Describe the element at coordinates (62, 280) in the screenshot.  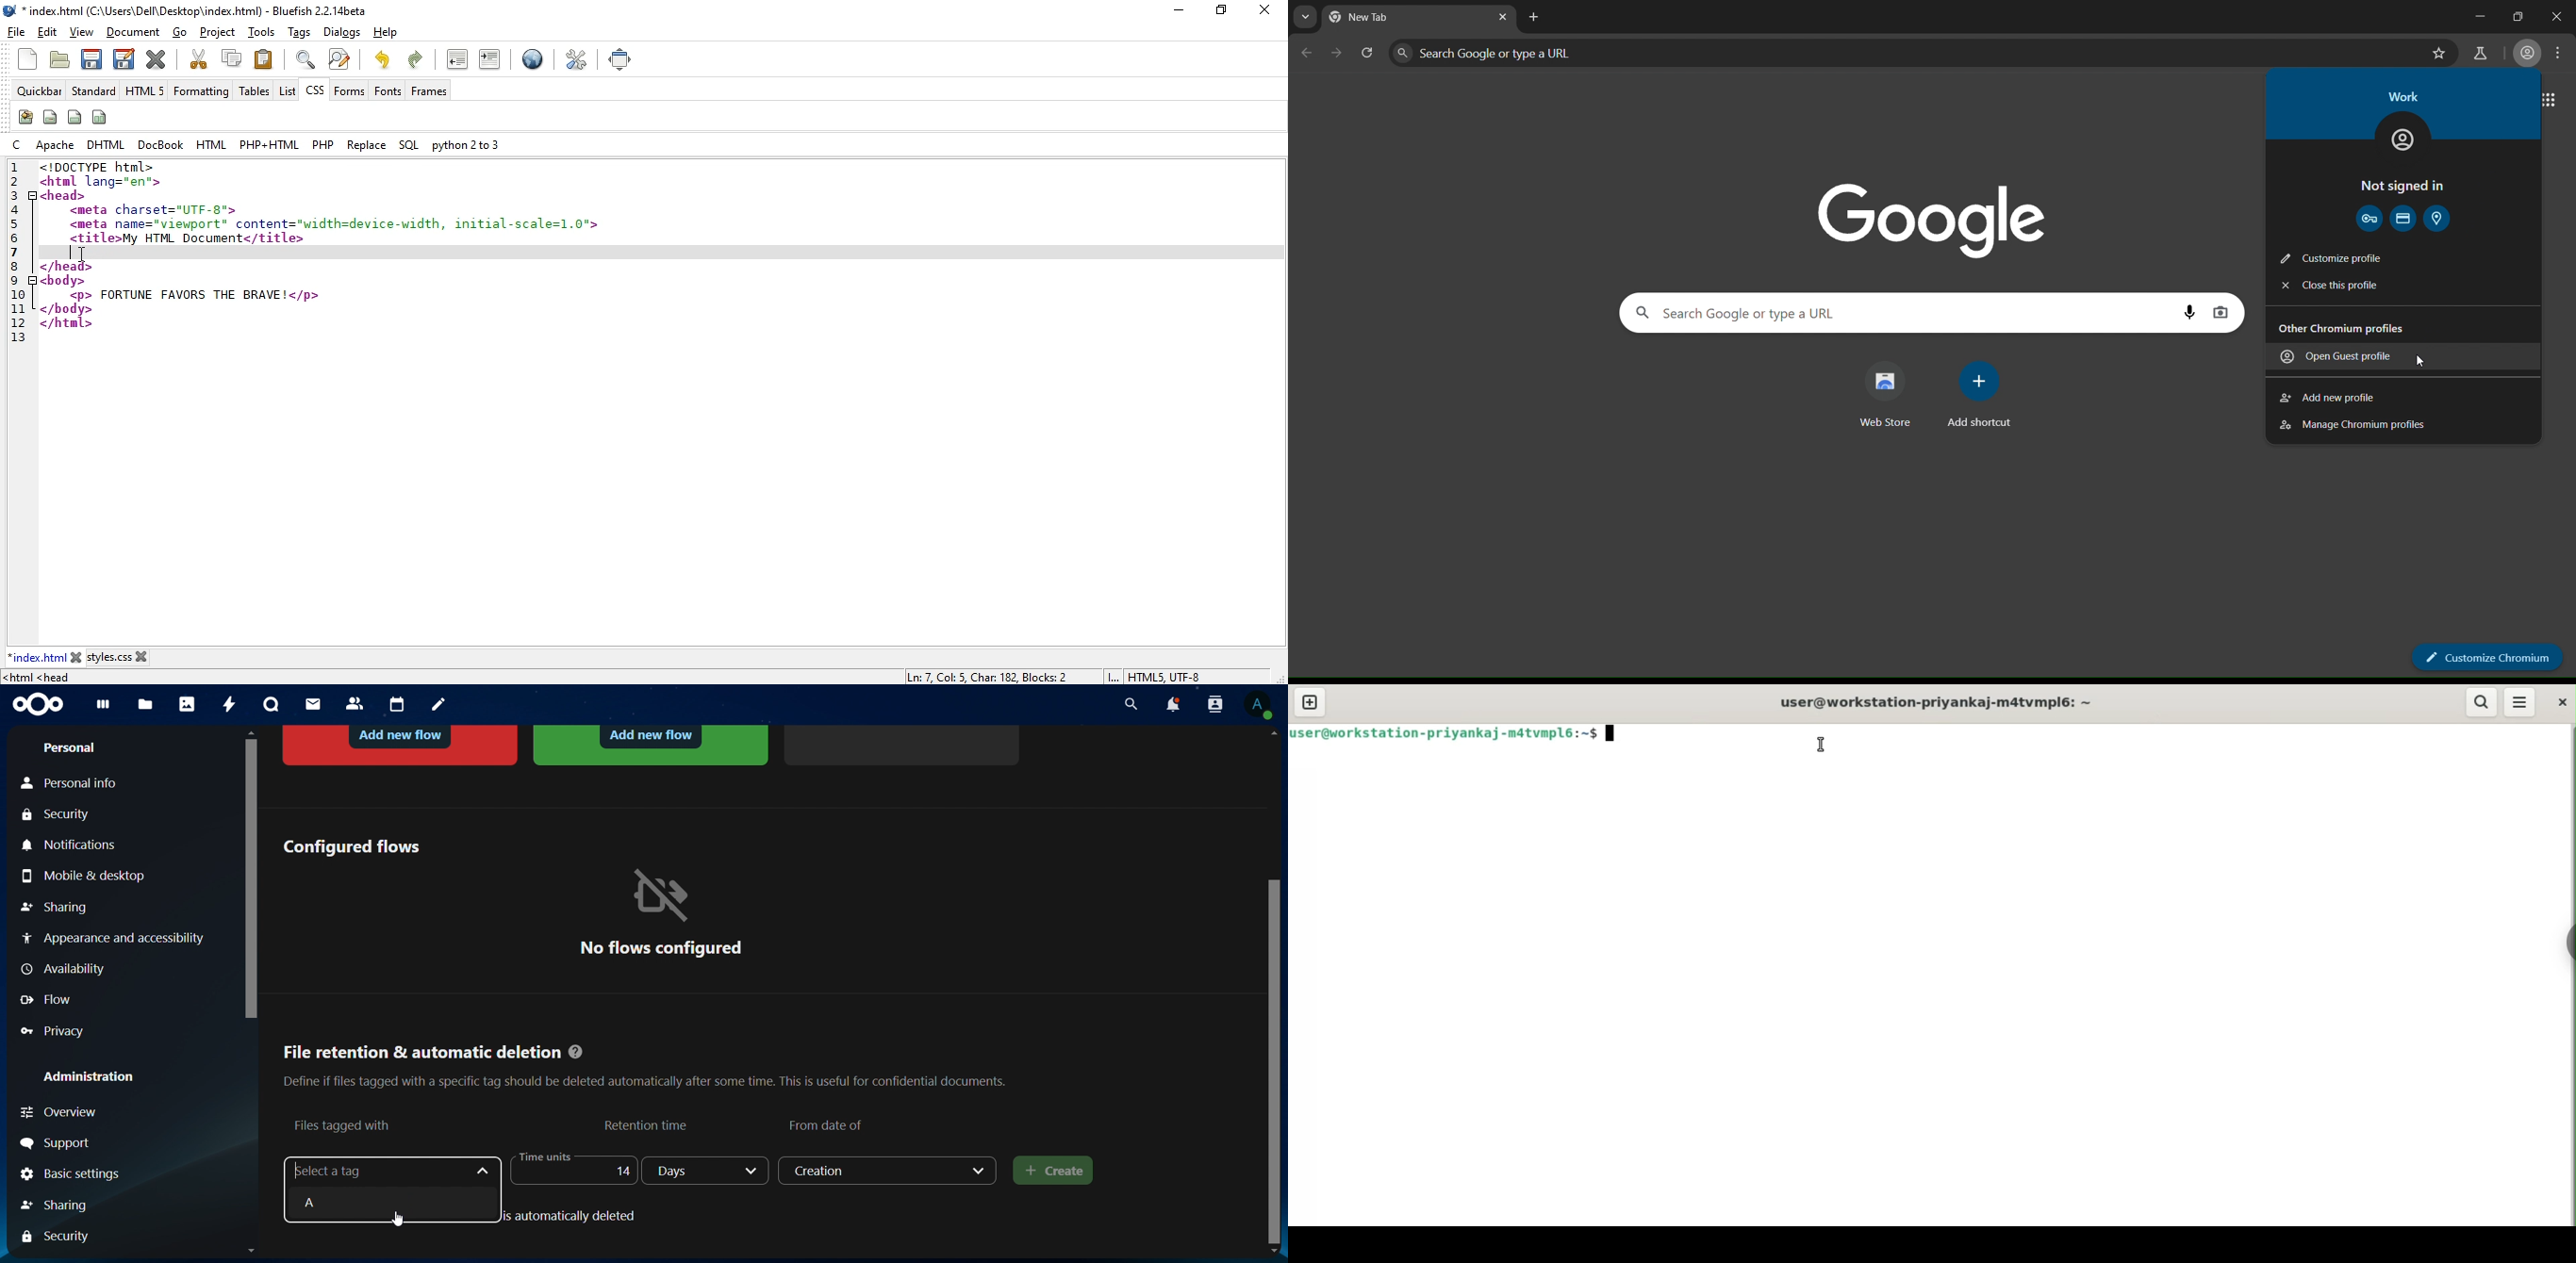
I see `<body>` at that location.